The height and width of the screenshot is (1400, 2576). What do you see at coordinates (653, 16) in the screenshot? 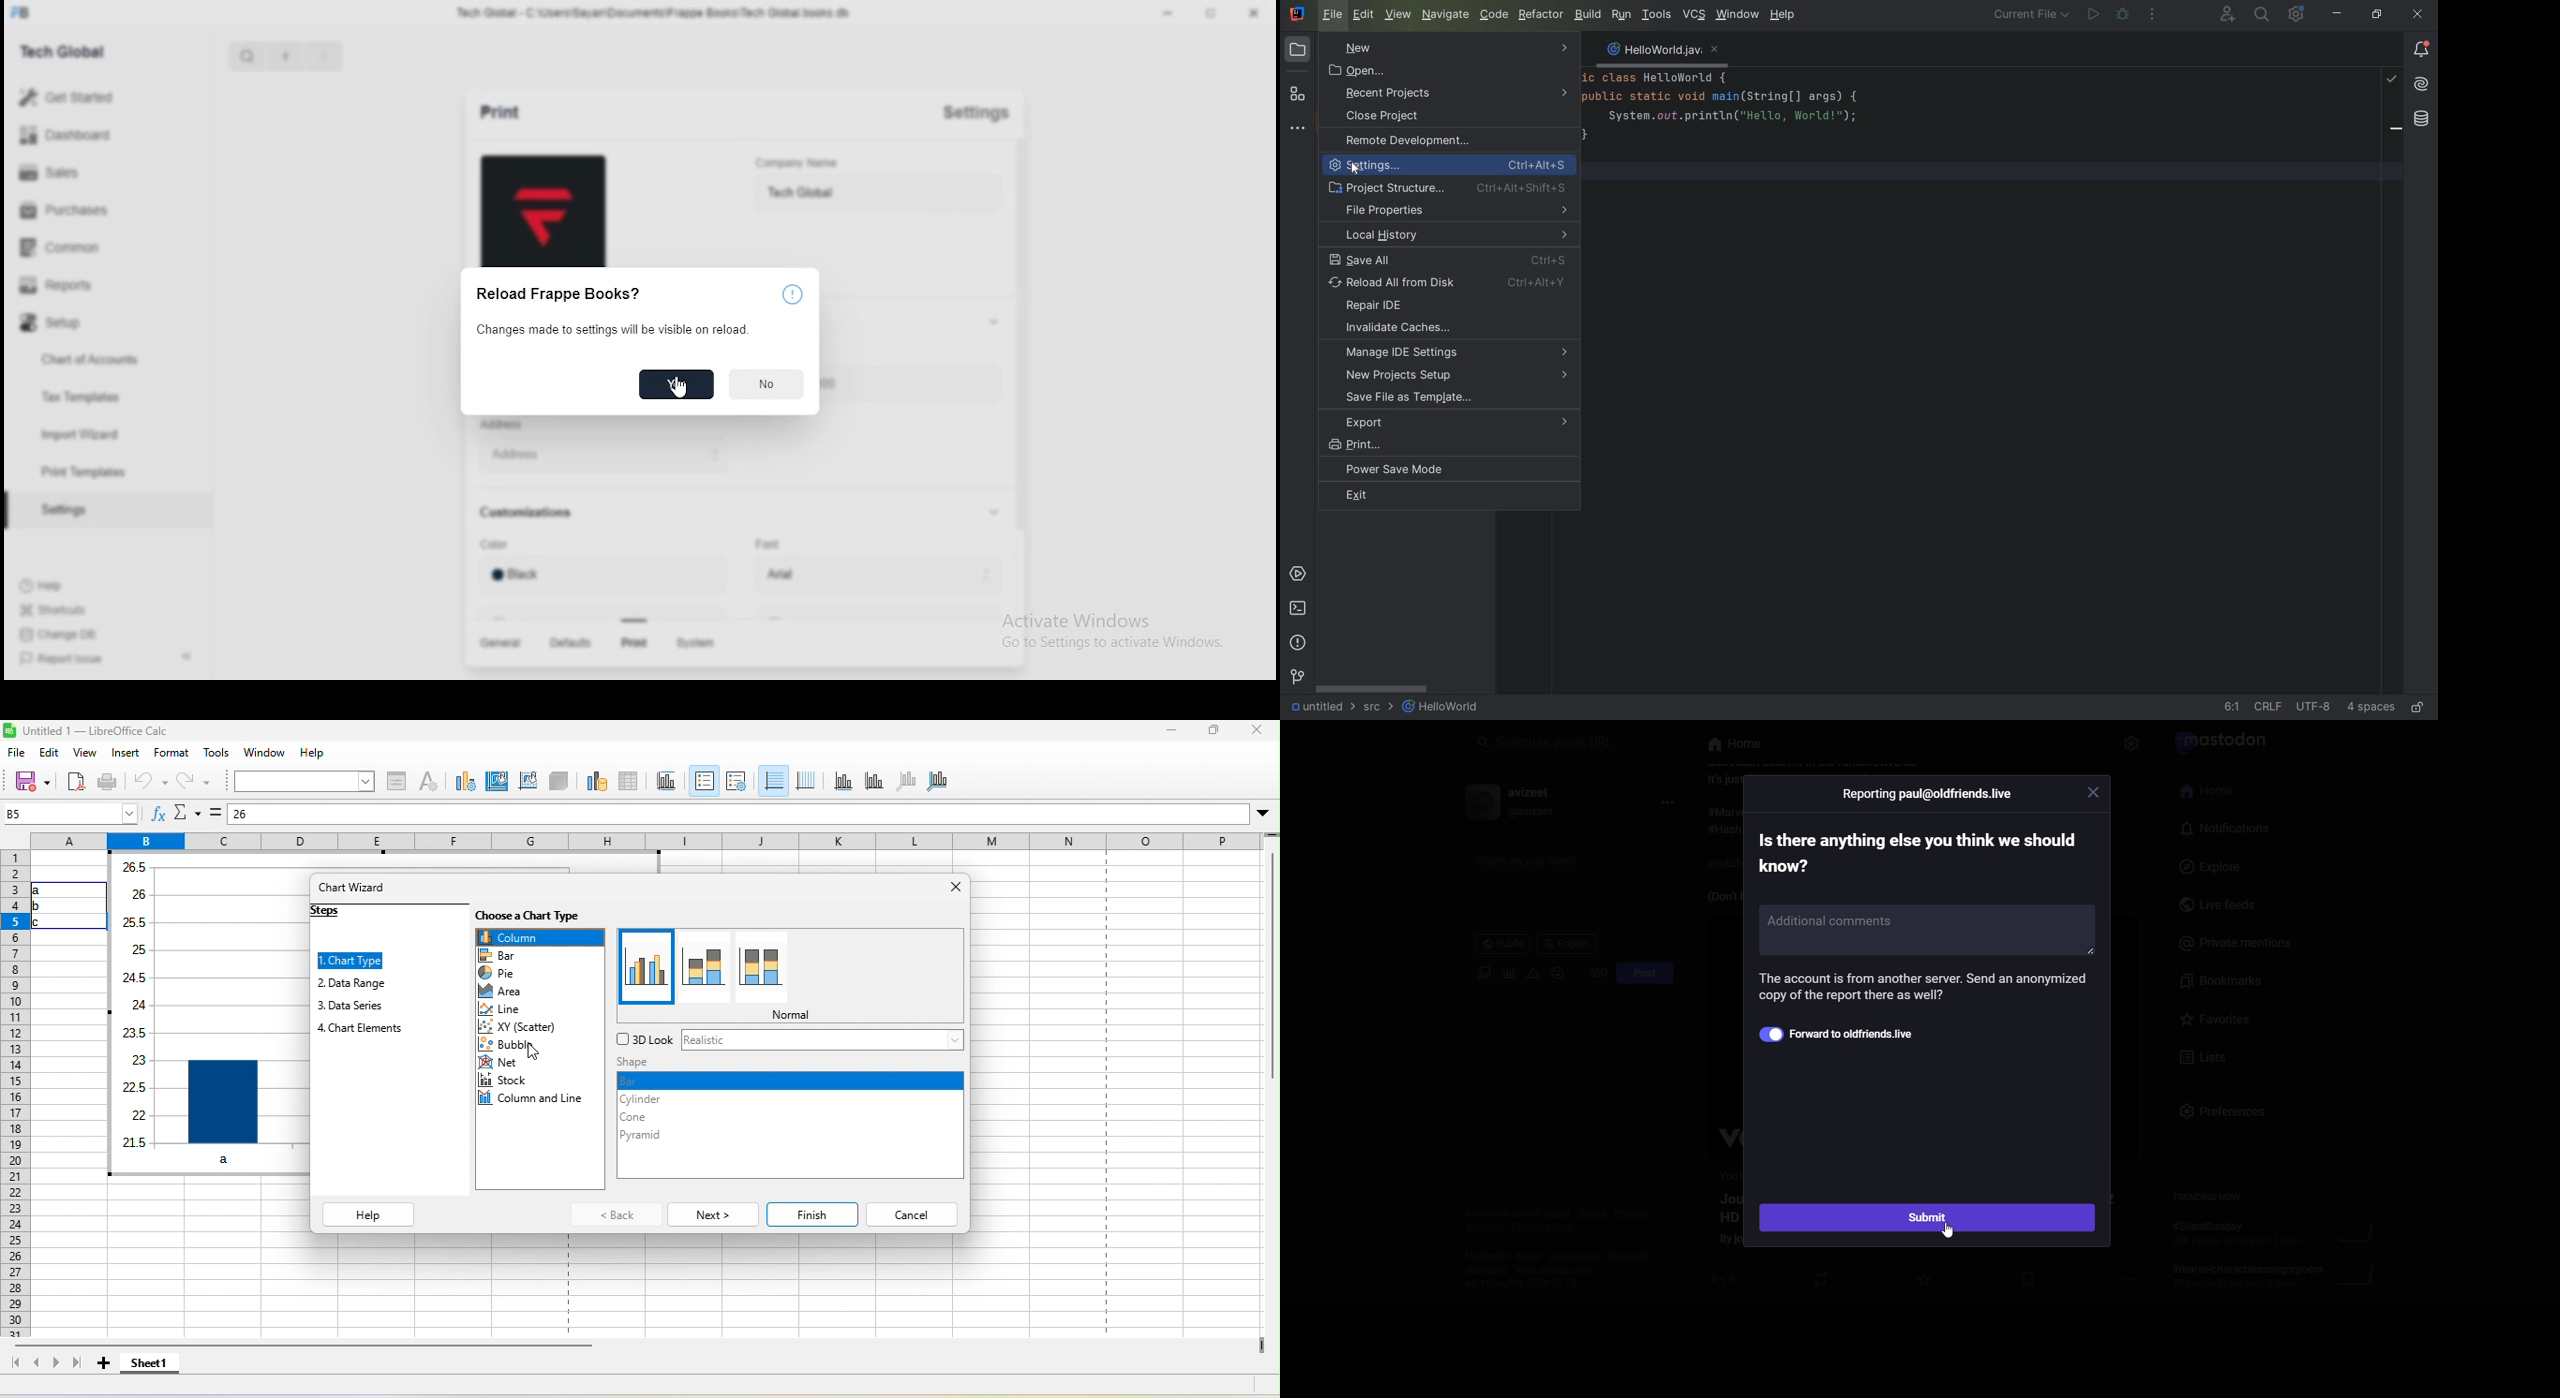
I see `Tech Global - C:\Users\Sayan\Documents\Frappe Books\Tech Global. books. db` at bounding box center [653, 16].